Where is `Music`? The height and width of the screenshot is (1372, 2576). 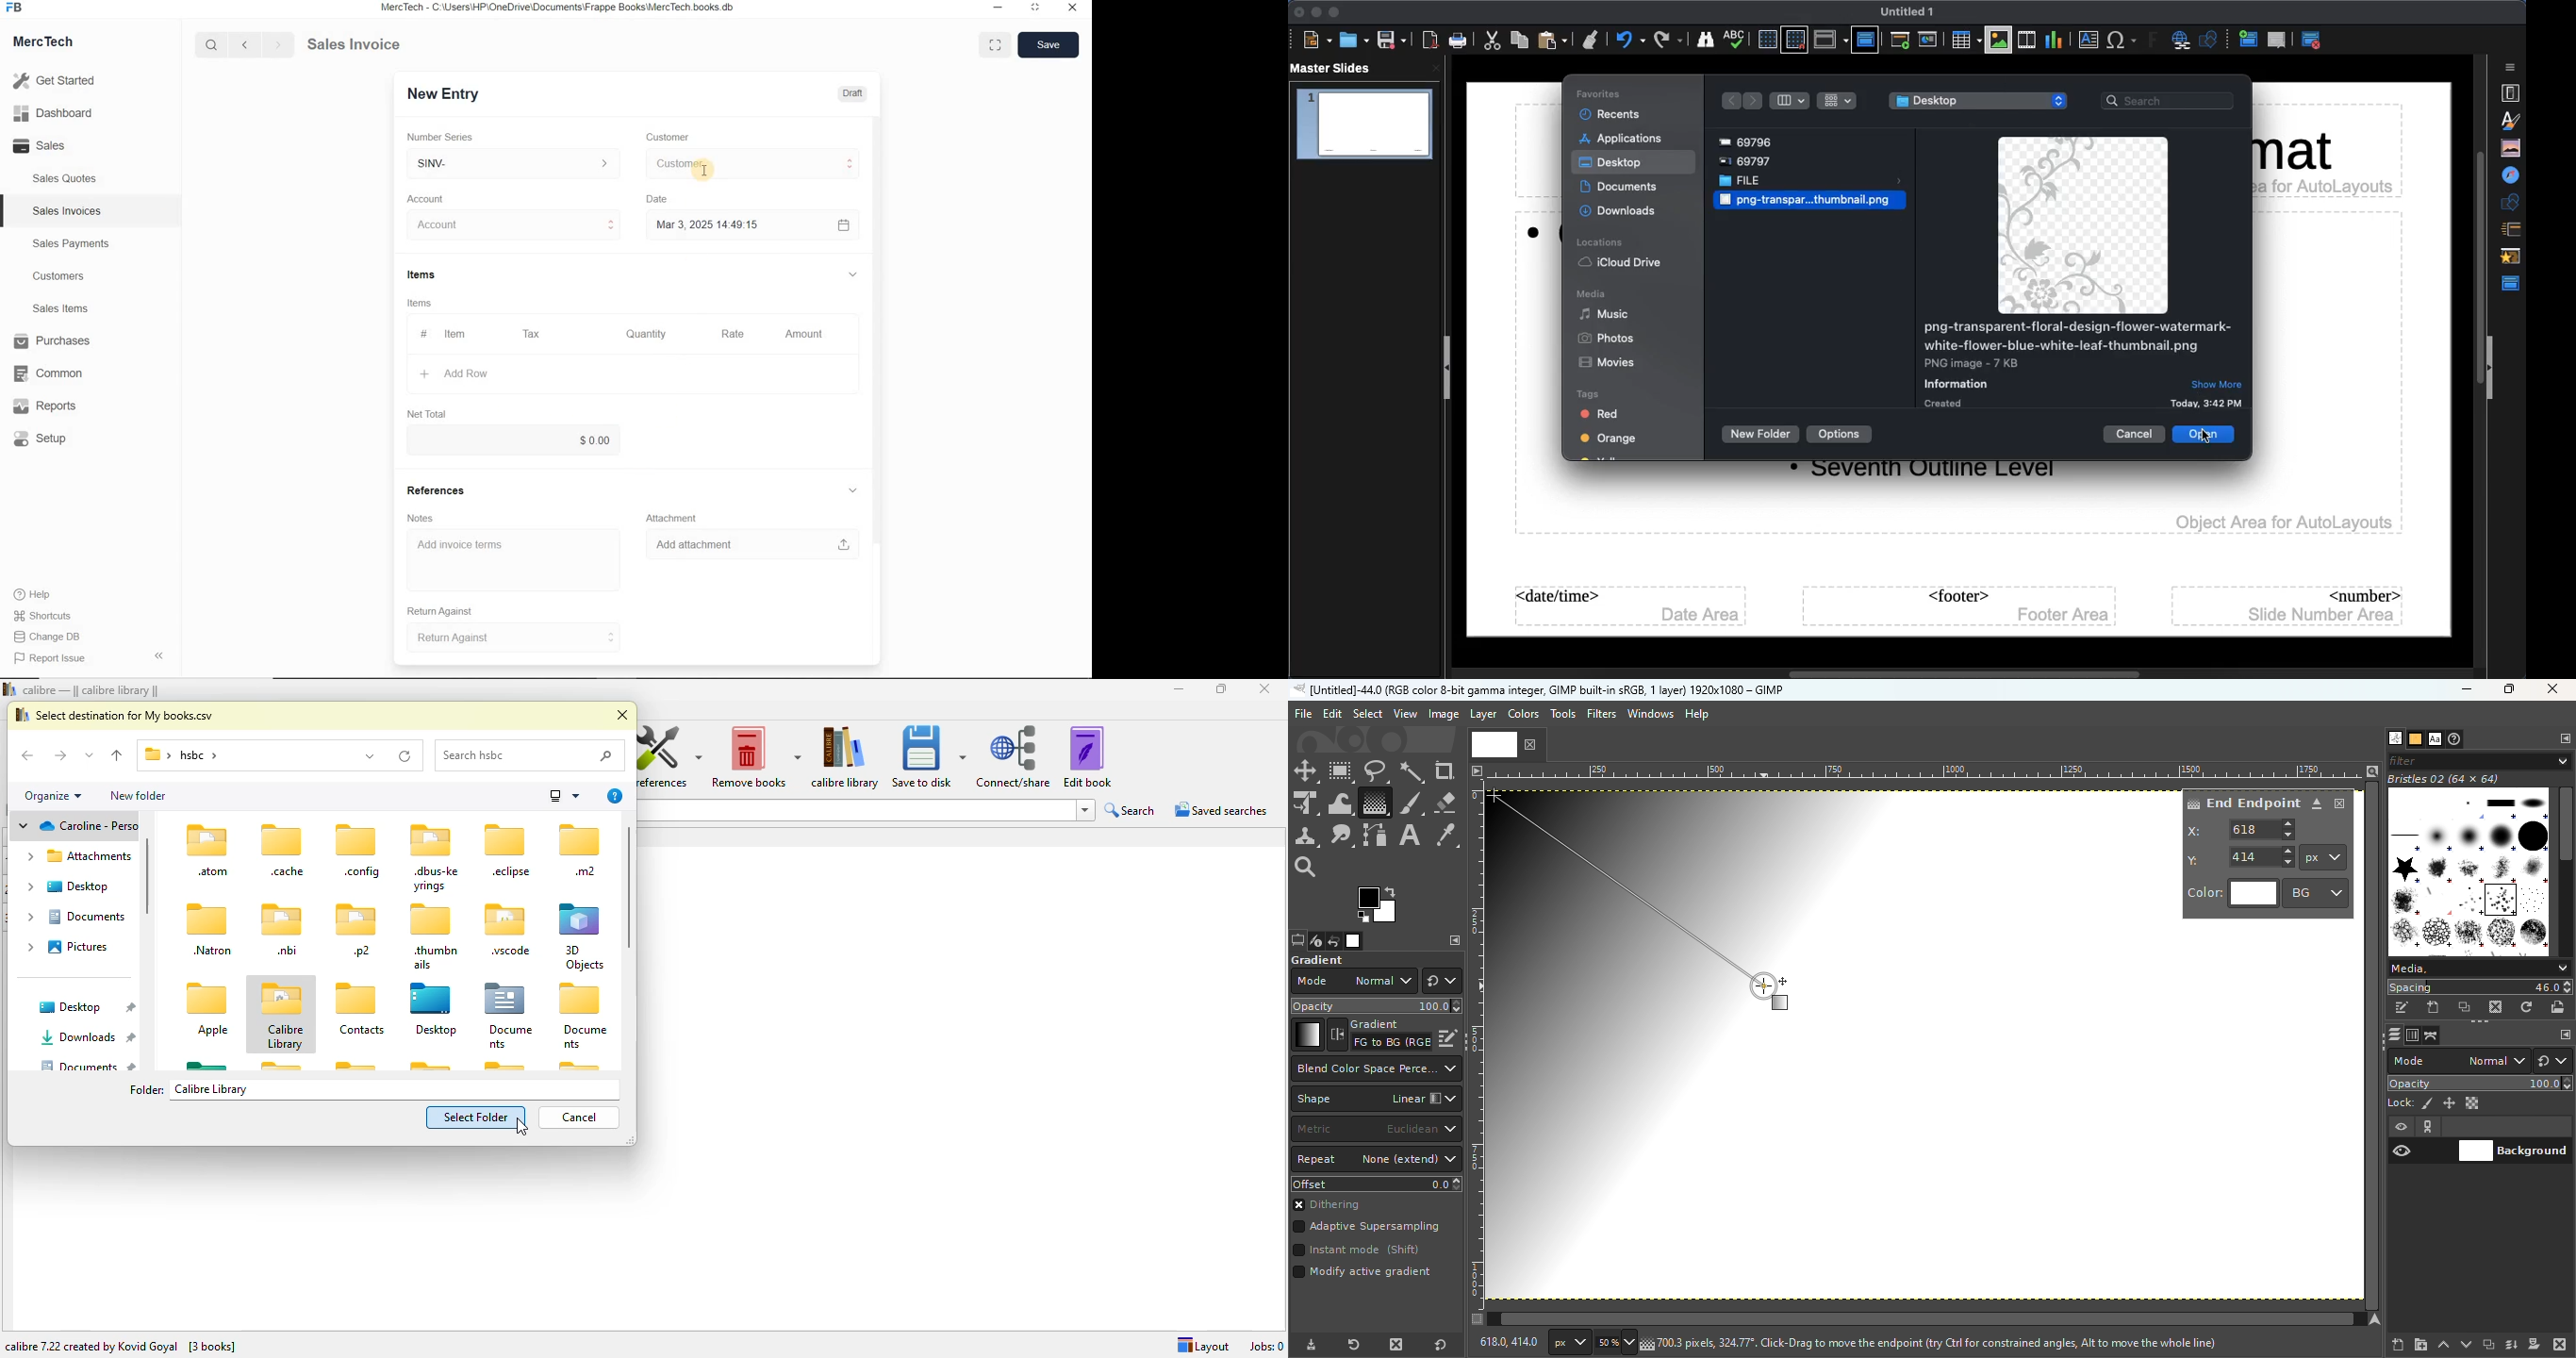
Music is located at coordinates (1605, 314).